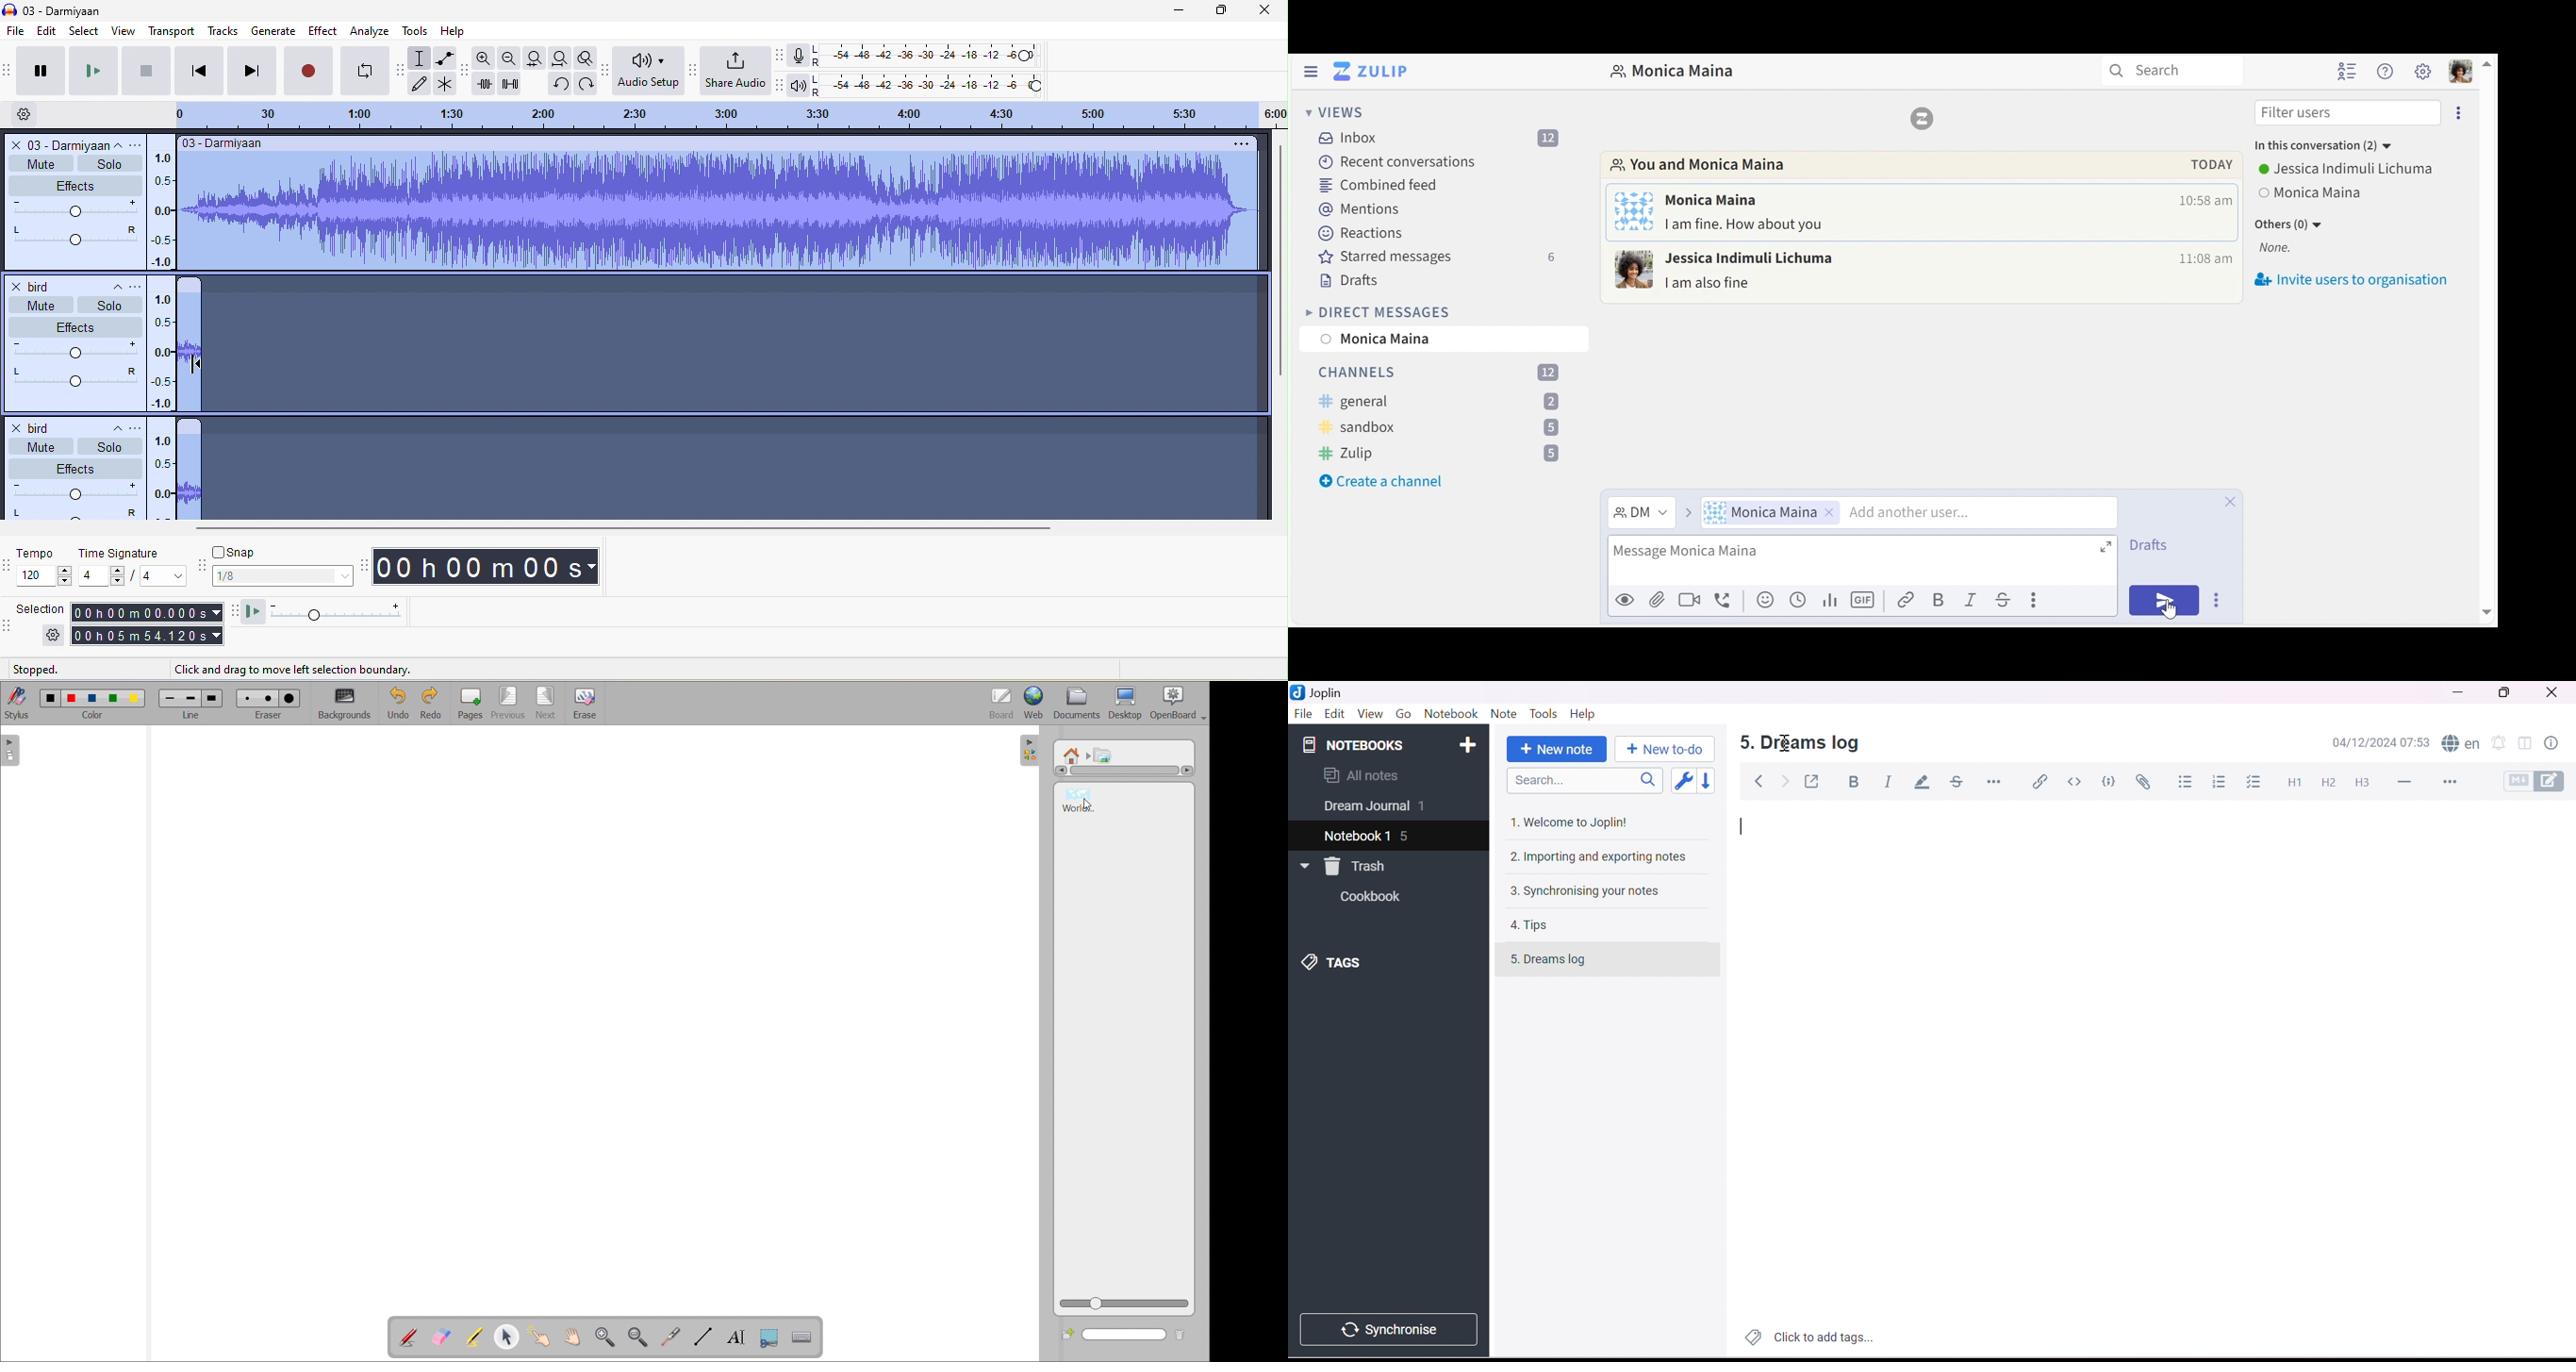 Image resolution: width=2576 pixels, height=1372 pixels. What do you see at coordinates (402, 71) in the screenshot?
I see `audacity tools toolbar` at bounding box center [402, 71].